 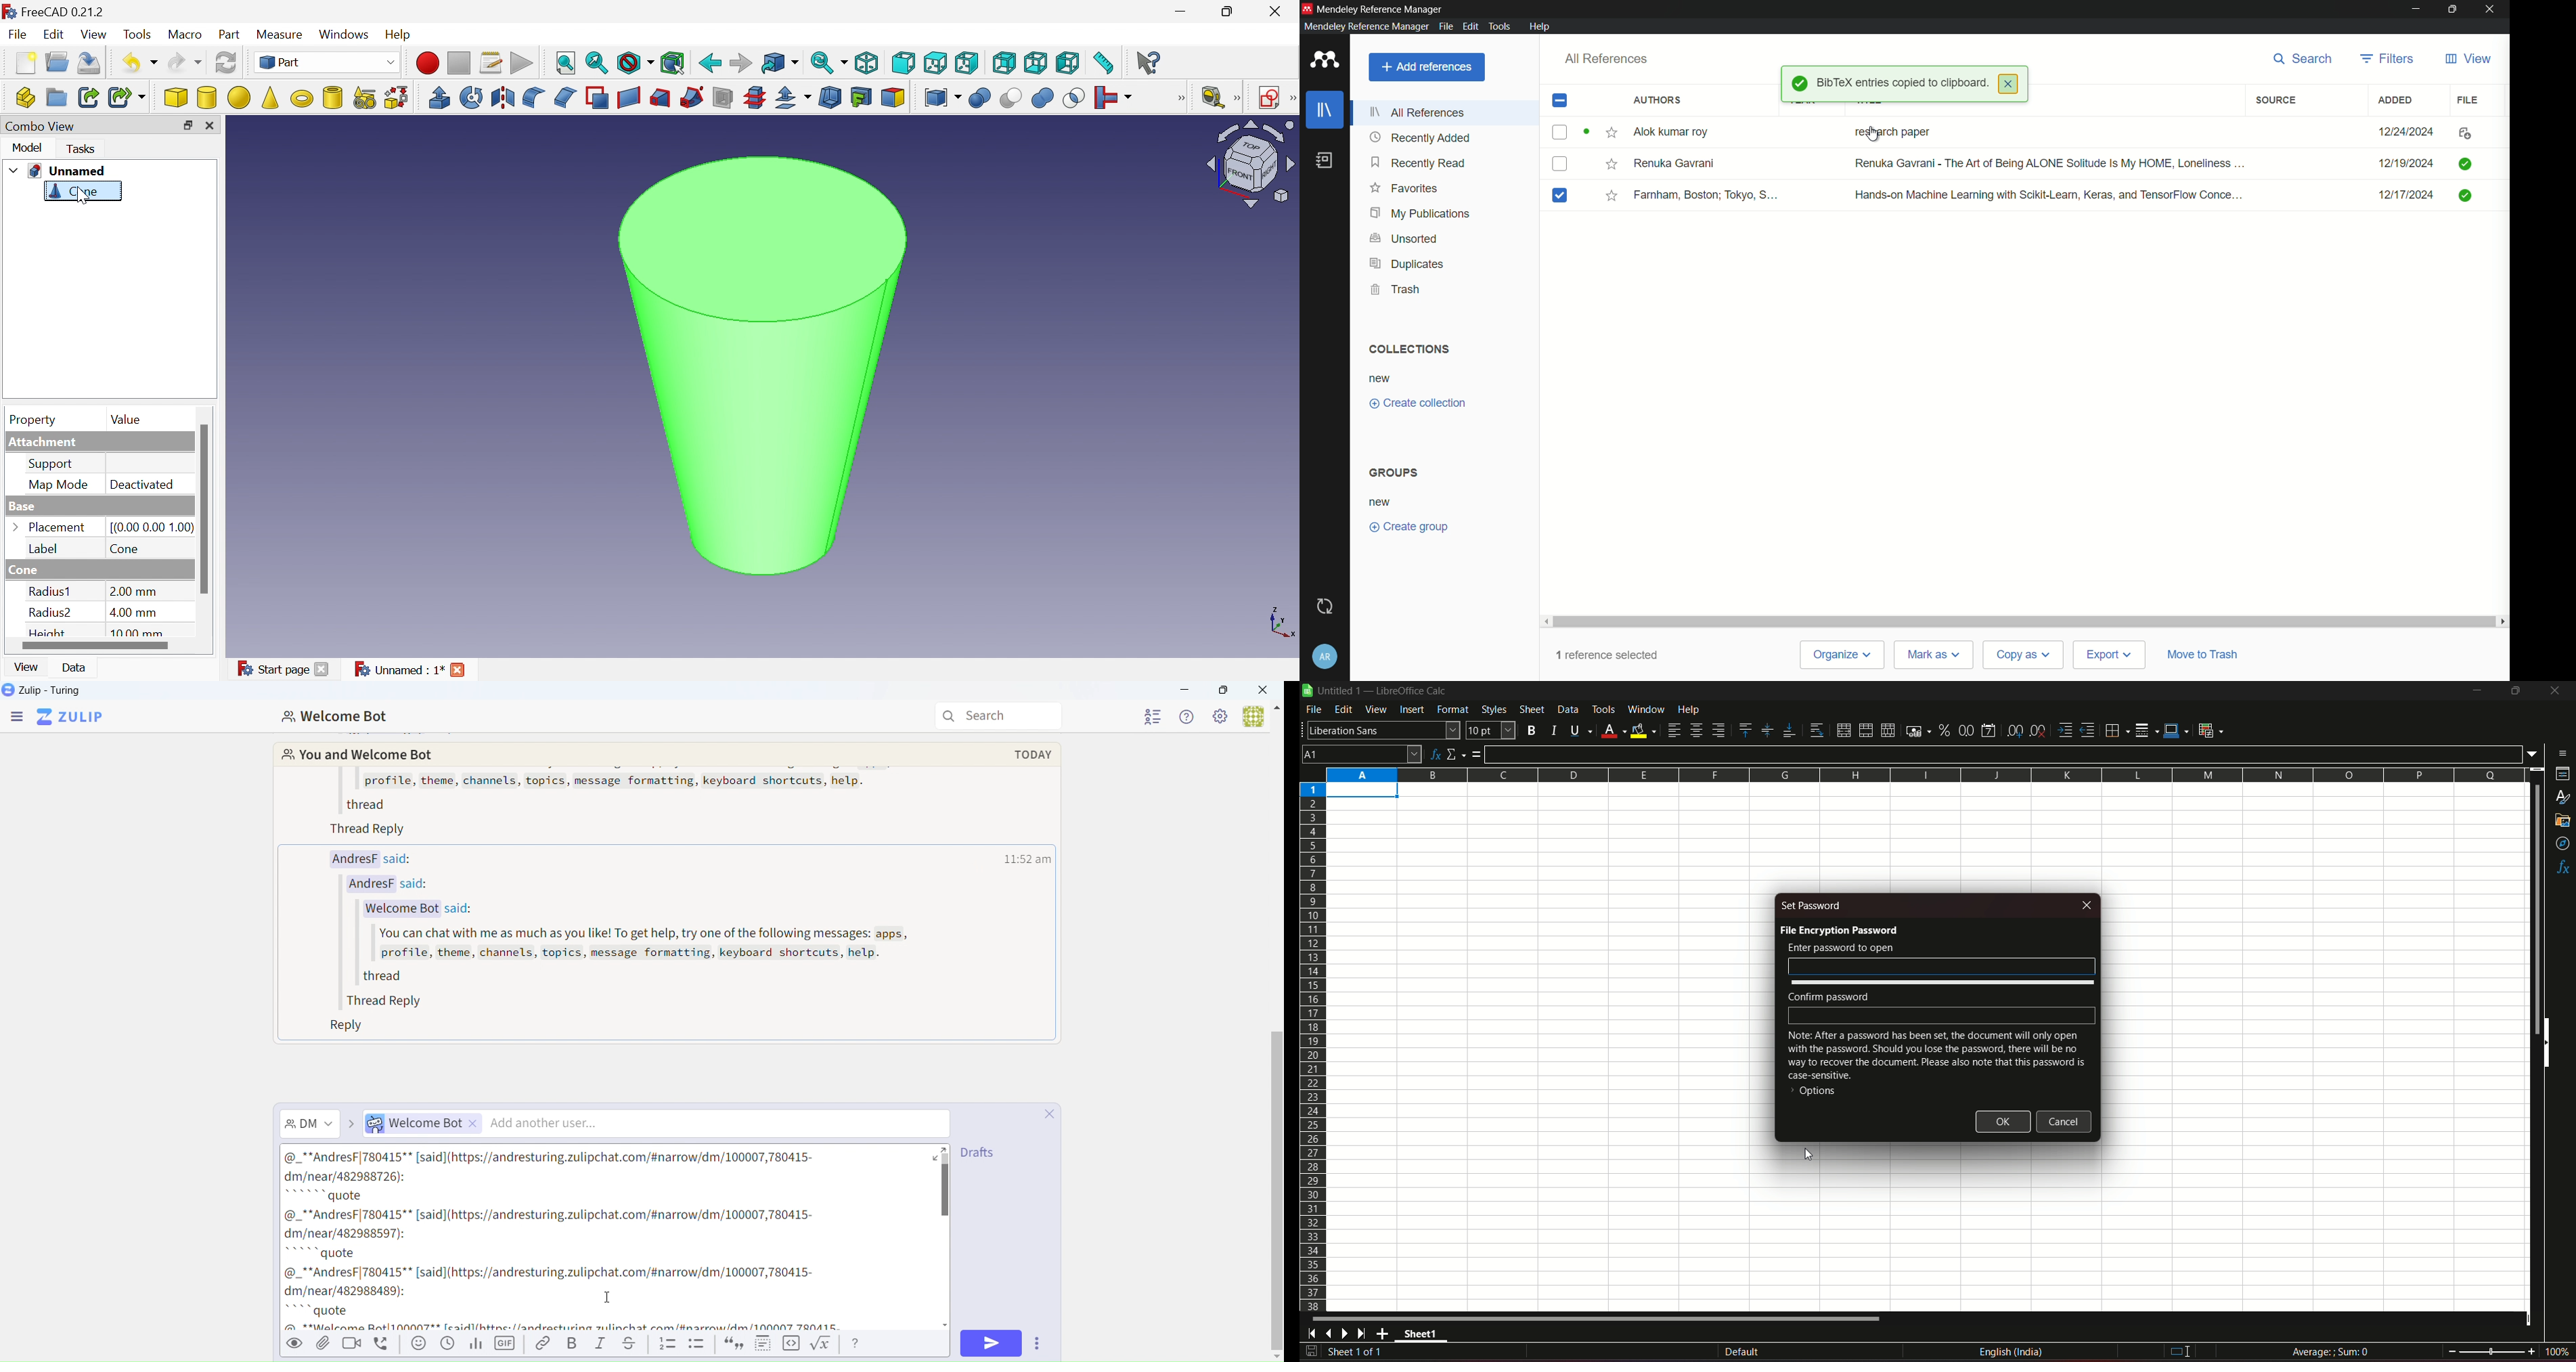 What do you see at coordinates (1330, 1335) in the screenshot?
I see `previous sheet` at bounding box center [1330, 1335].